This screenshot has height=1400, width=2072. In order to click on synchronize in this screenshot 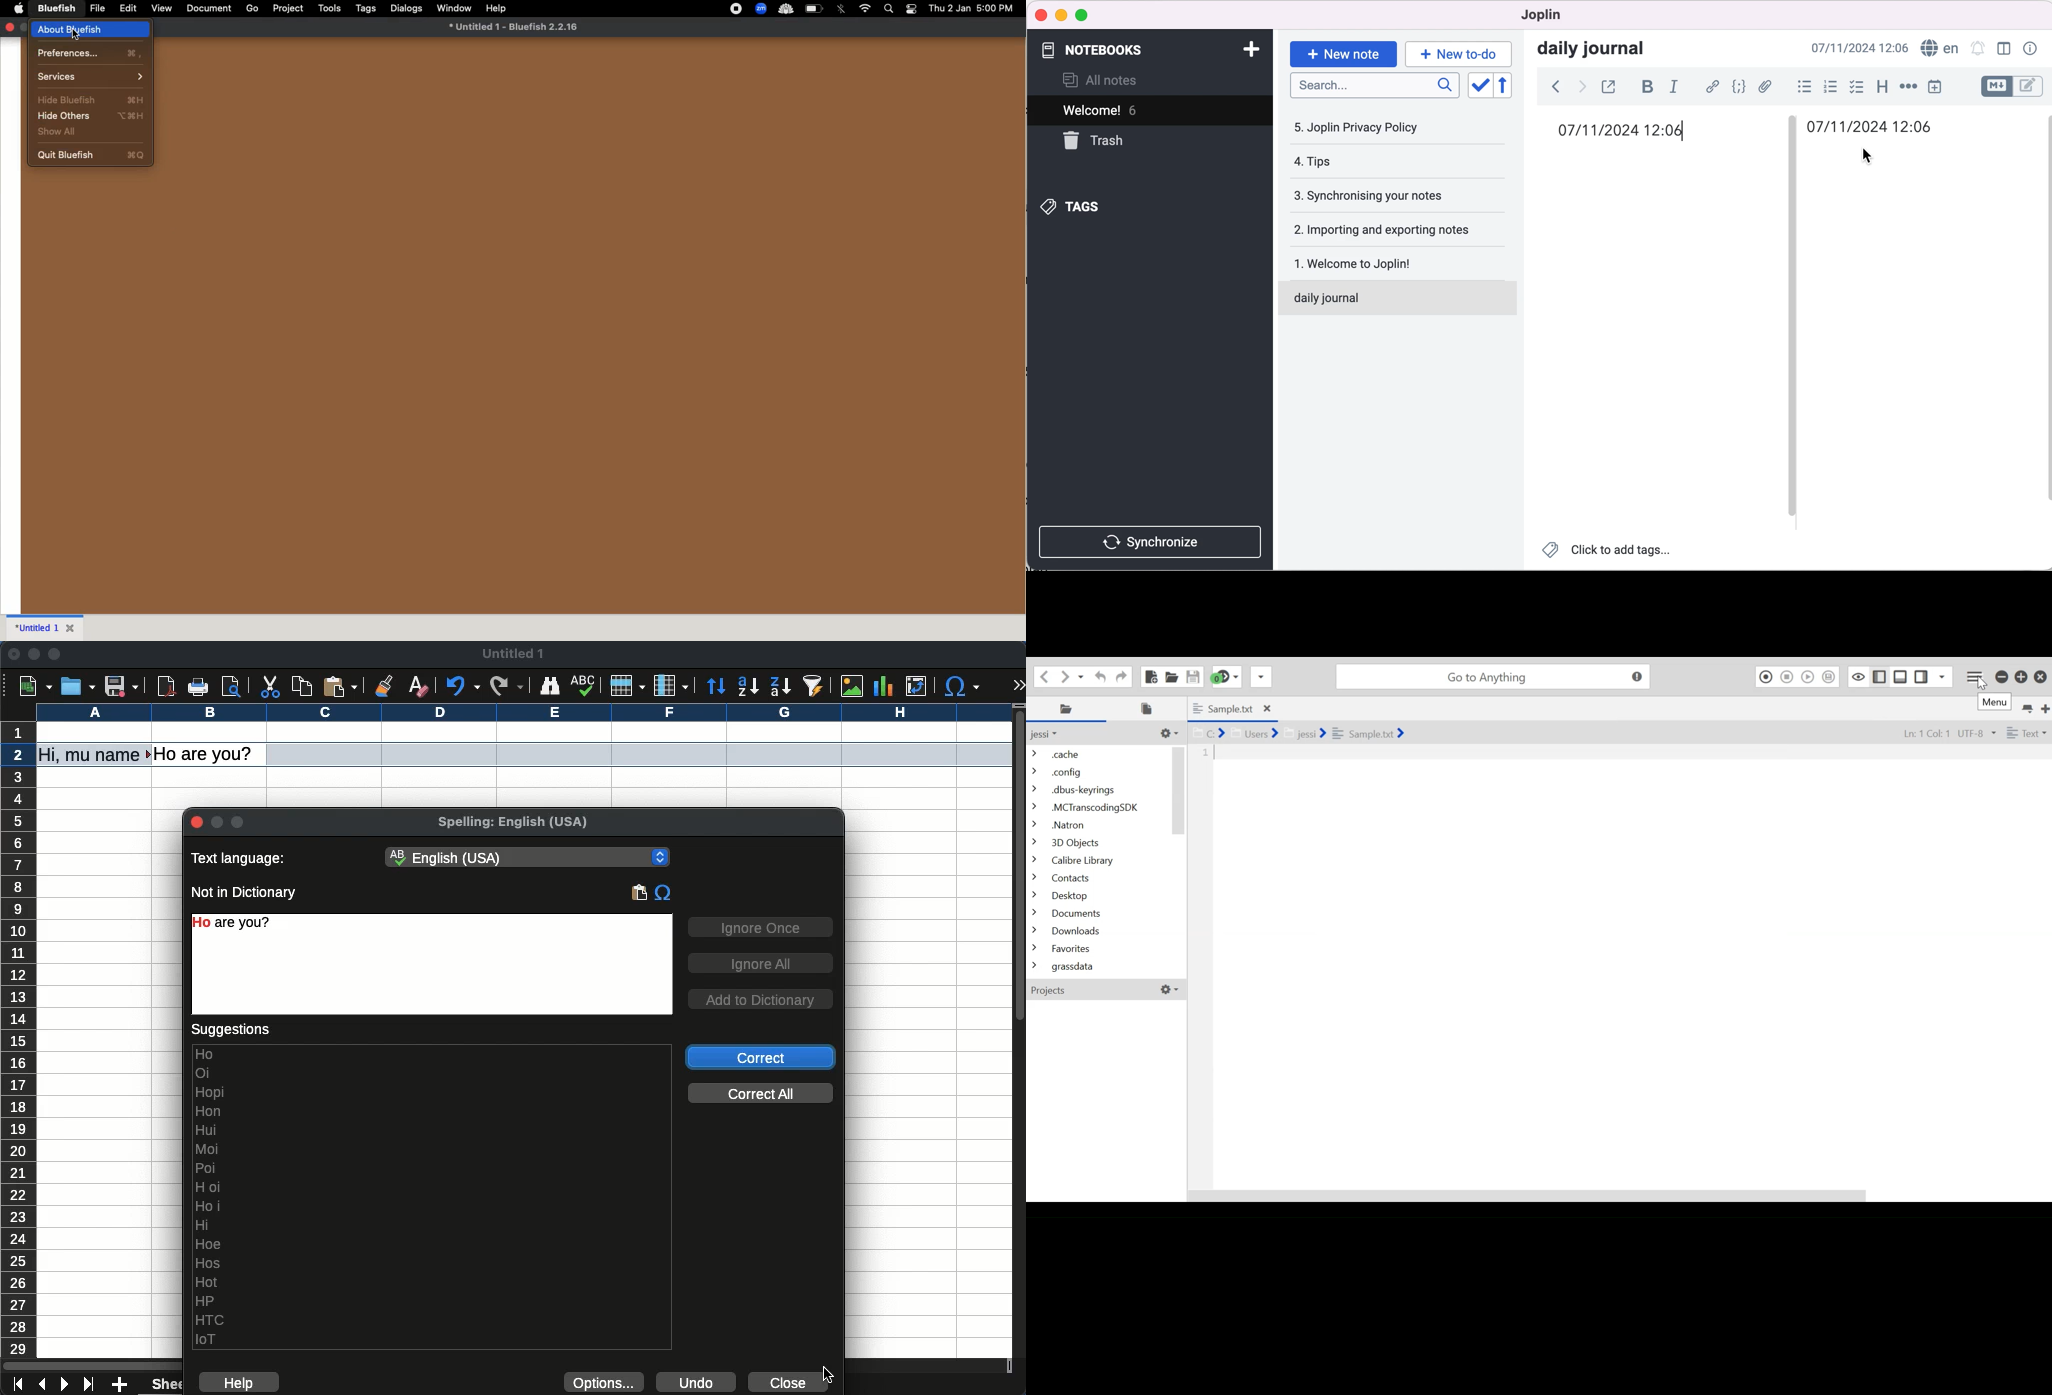, I will do `click(1152, 539)`.